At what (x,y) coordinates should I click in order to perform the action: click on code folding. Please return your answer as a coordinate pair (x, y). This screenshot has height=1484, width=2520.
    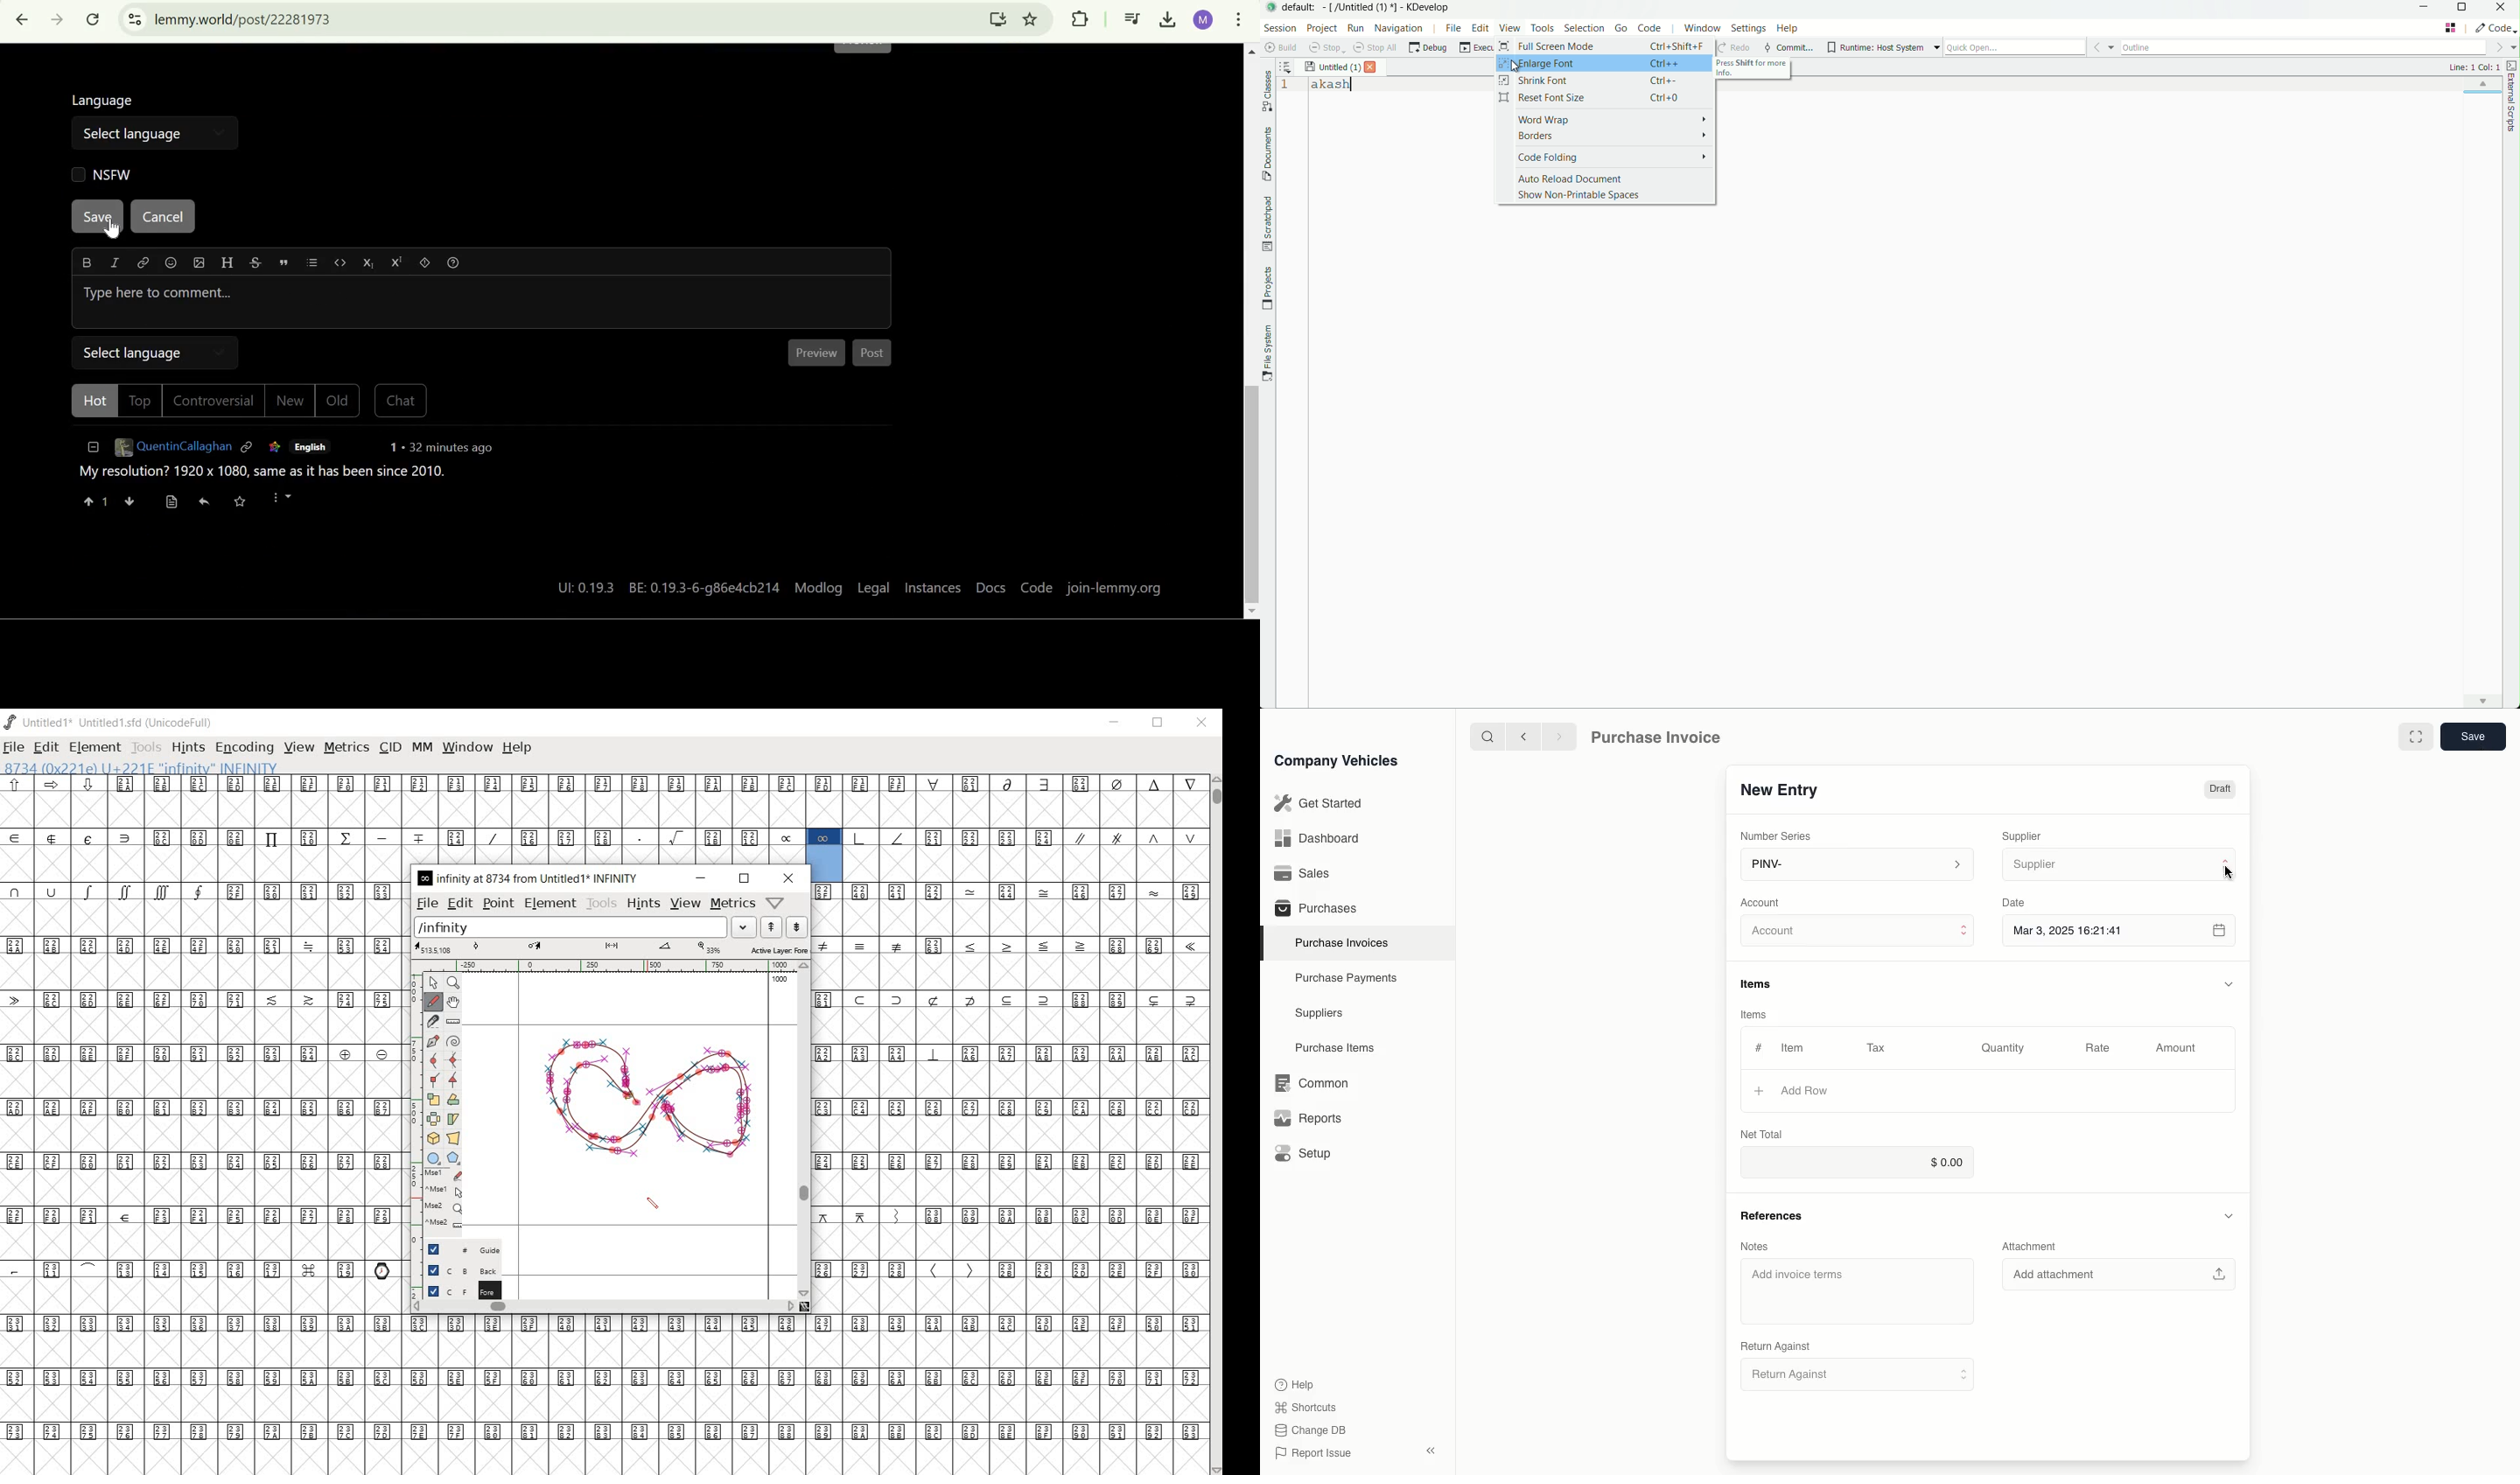
    Looking at the image, I should click on (1607, 157).